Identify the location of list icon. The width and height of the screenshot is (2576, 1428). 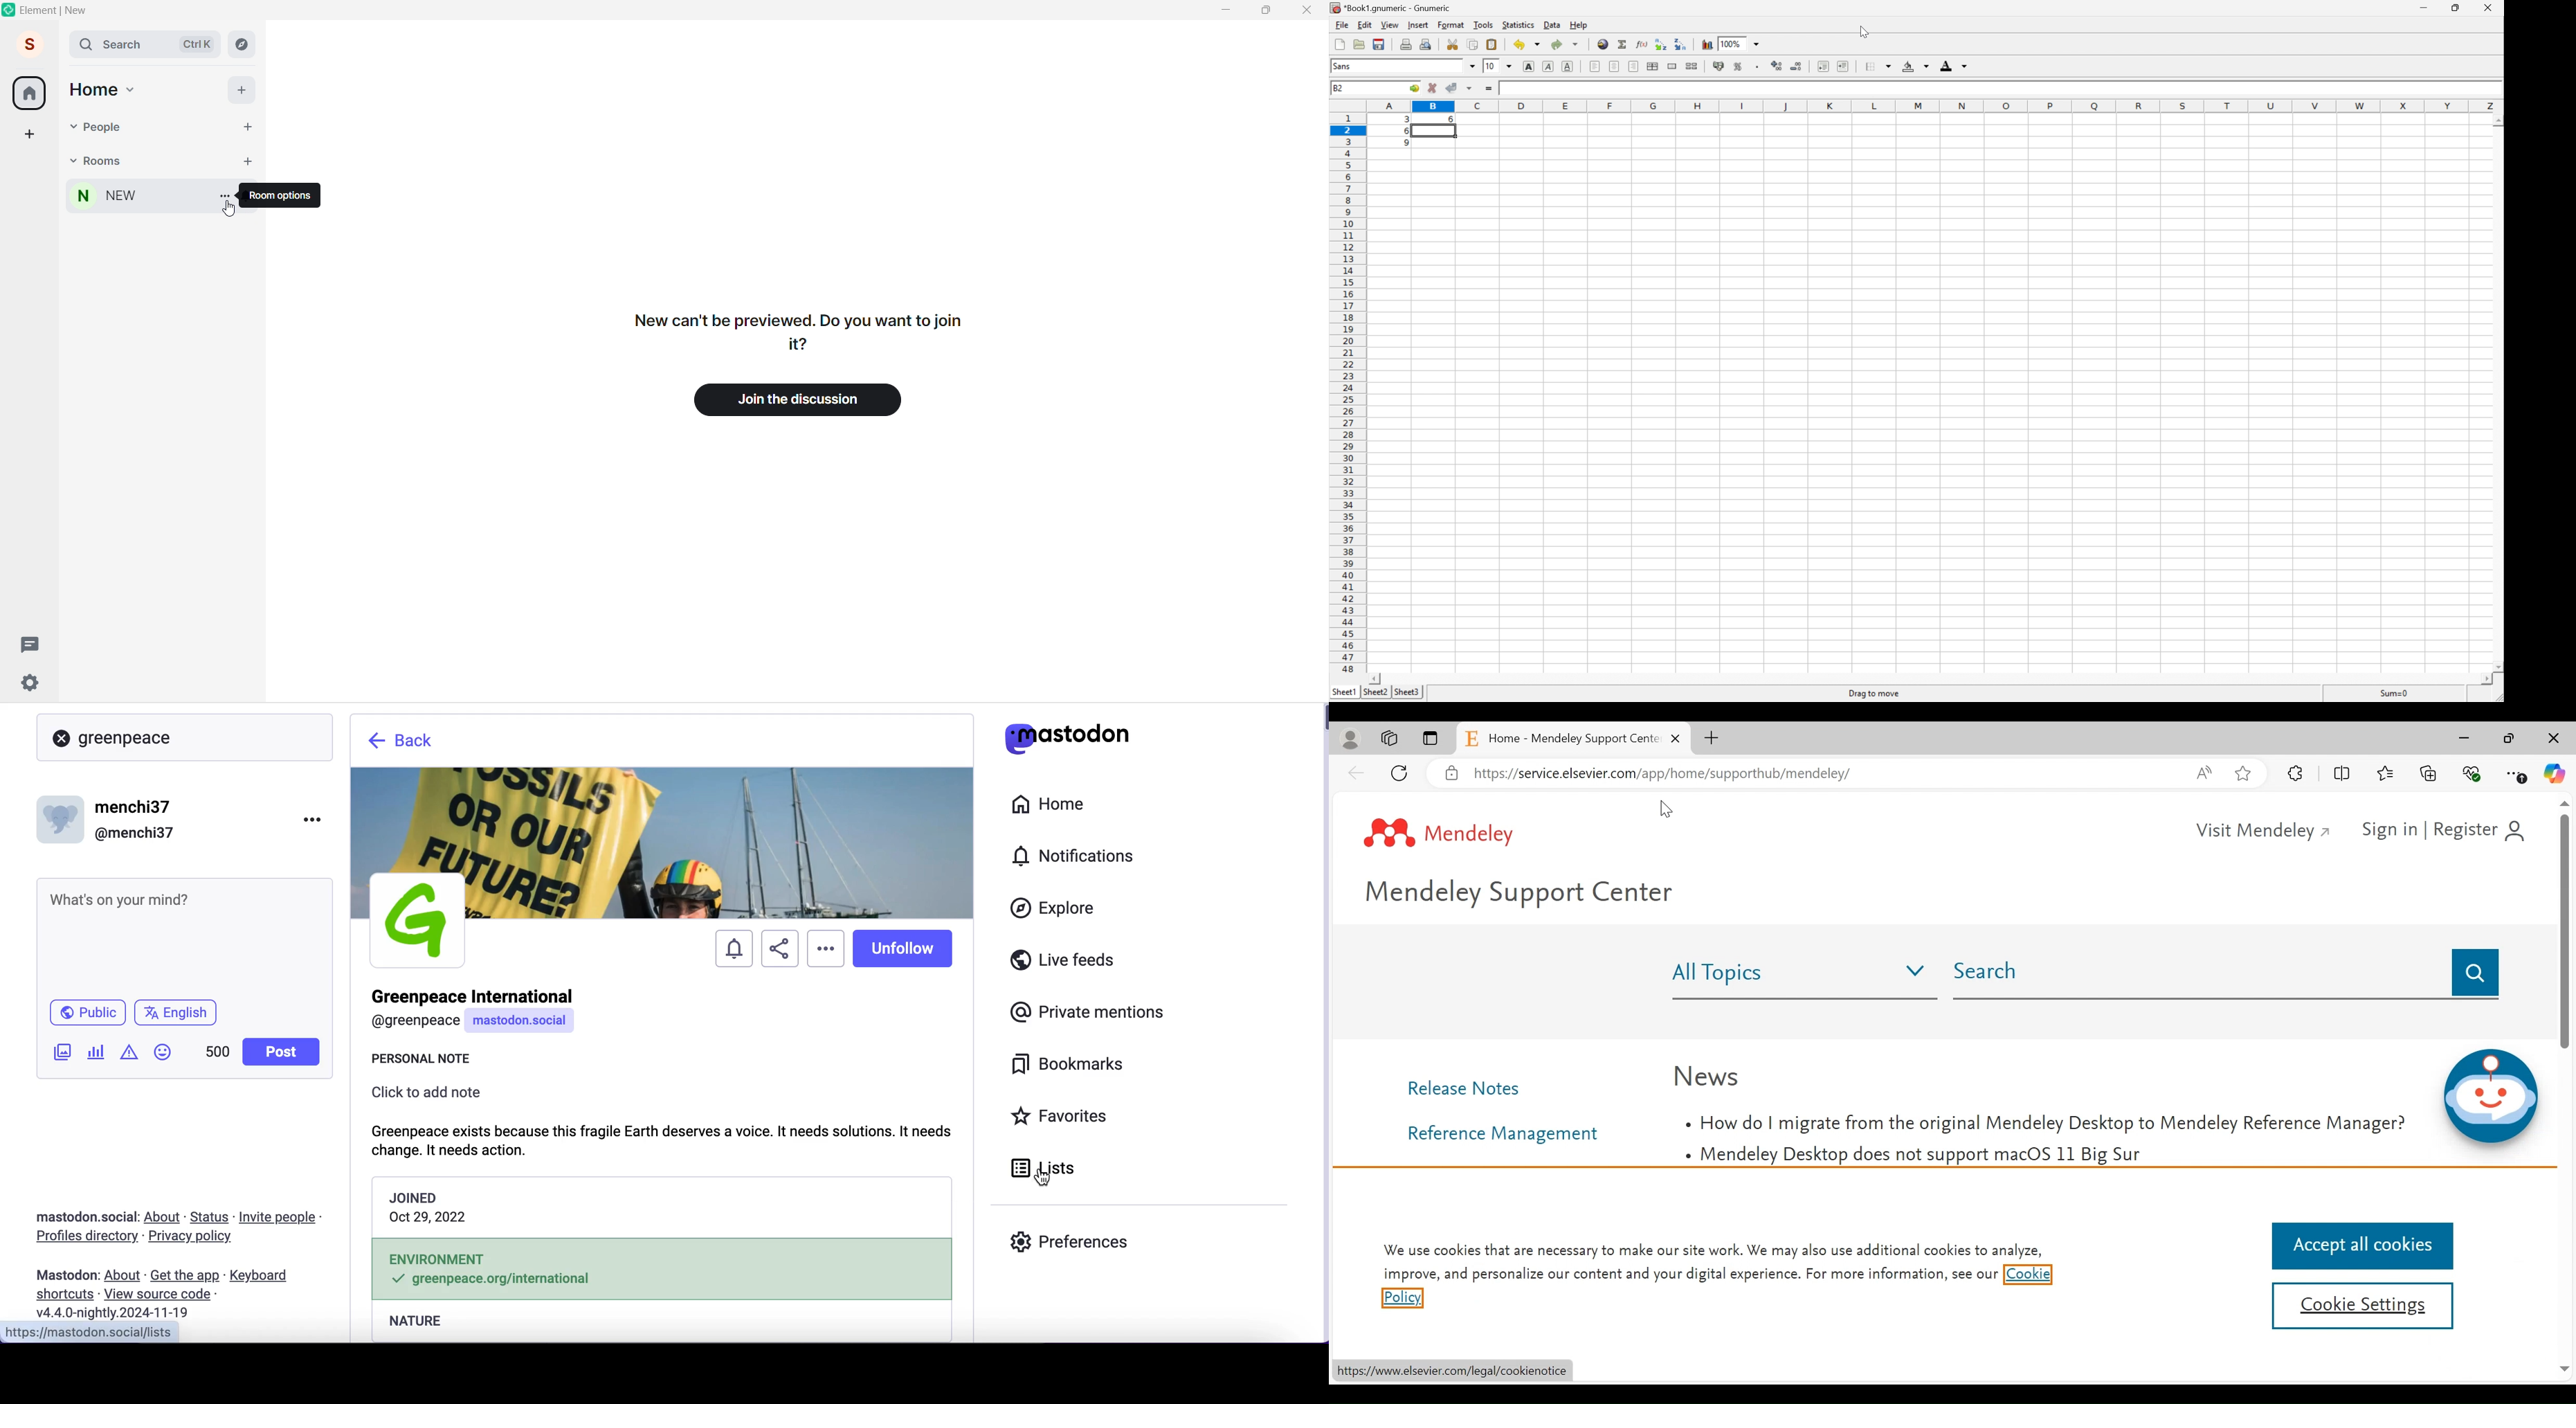
(1018, 1168).